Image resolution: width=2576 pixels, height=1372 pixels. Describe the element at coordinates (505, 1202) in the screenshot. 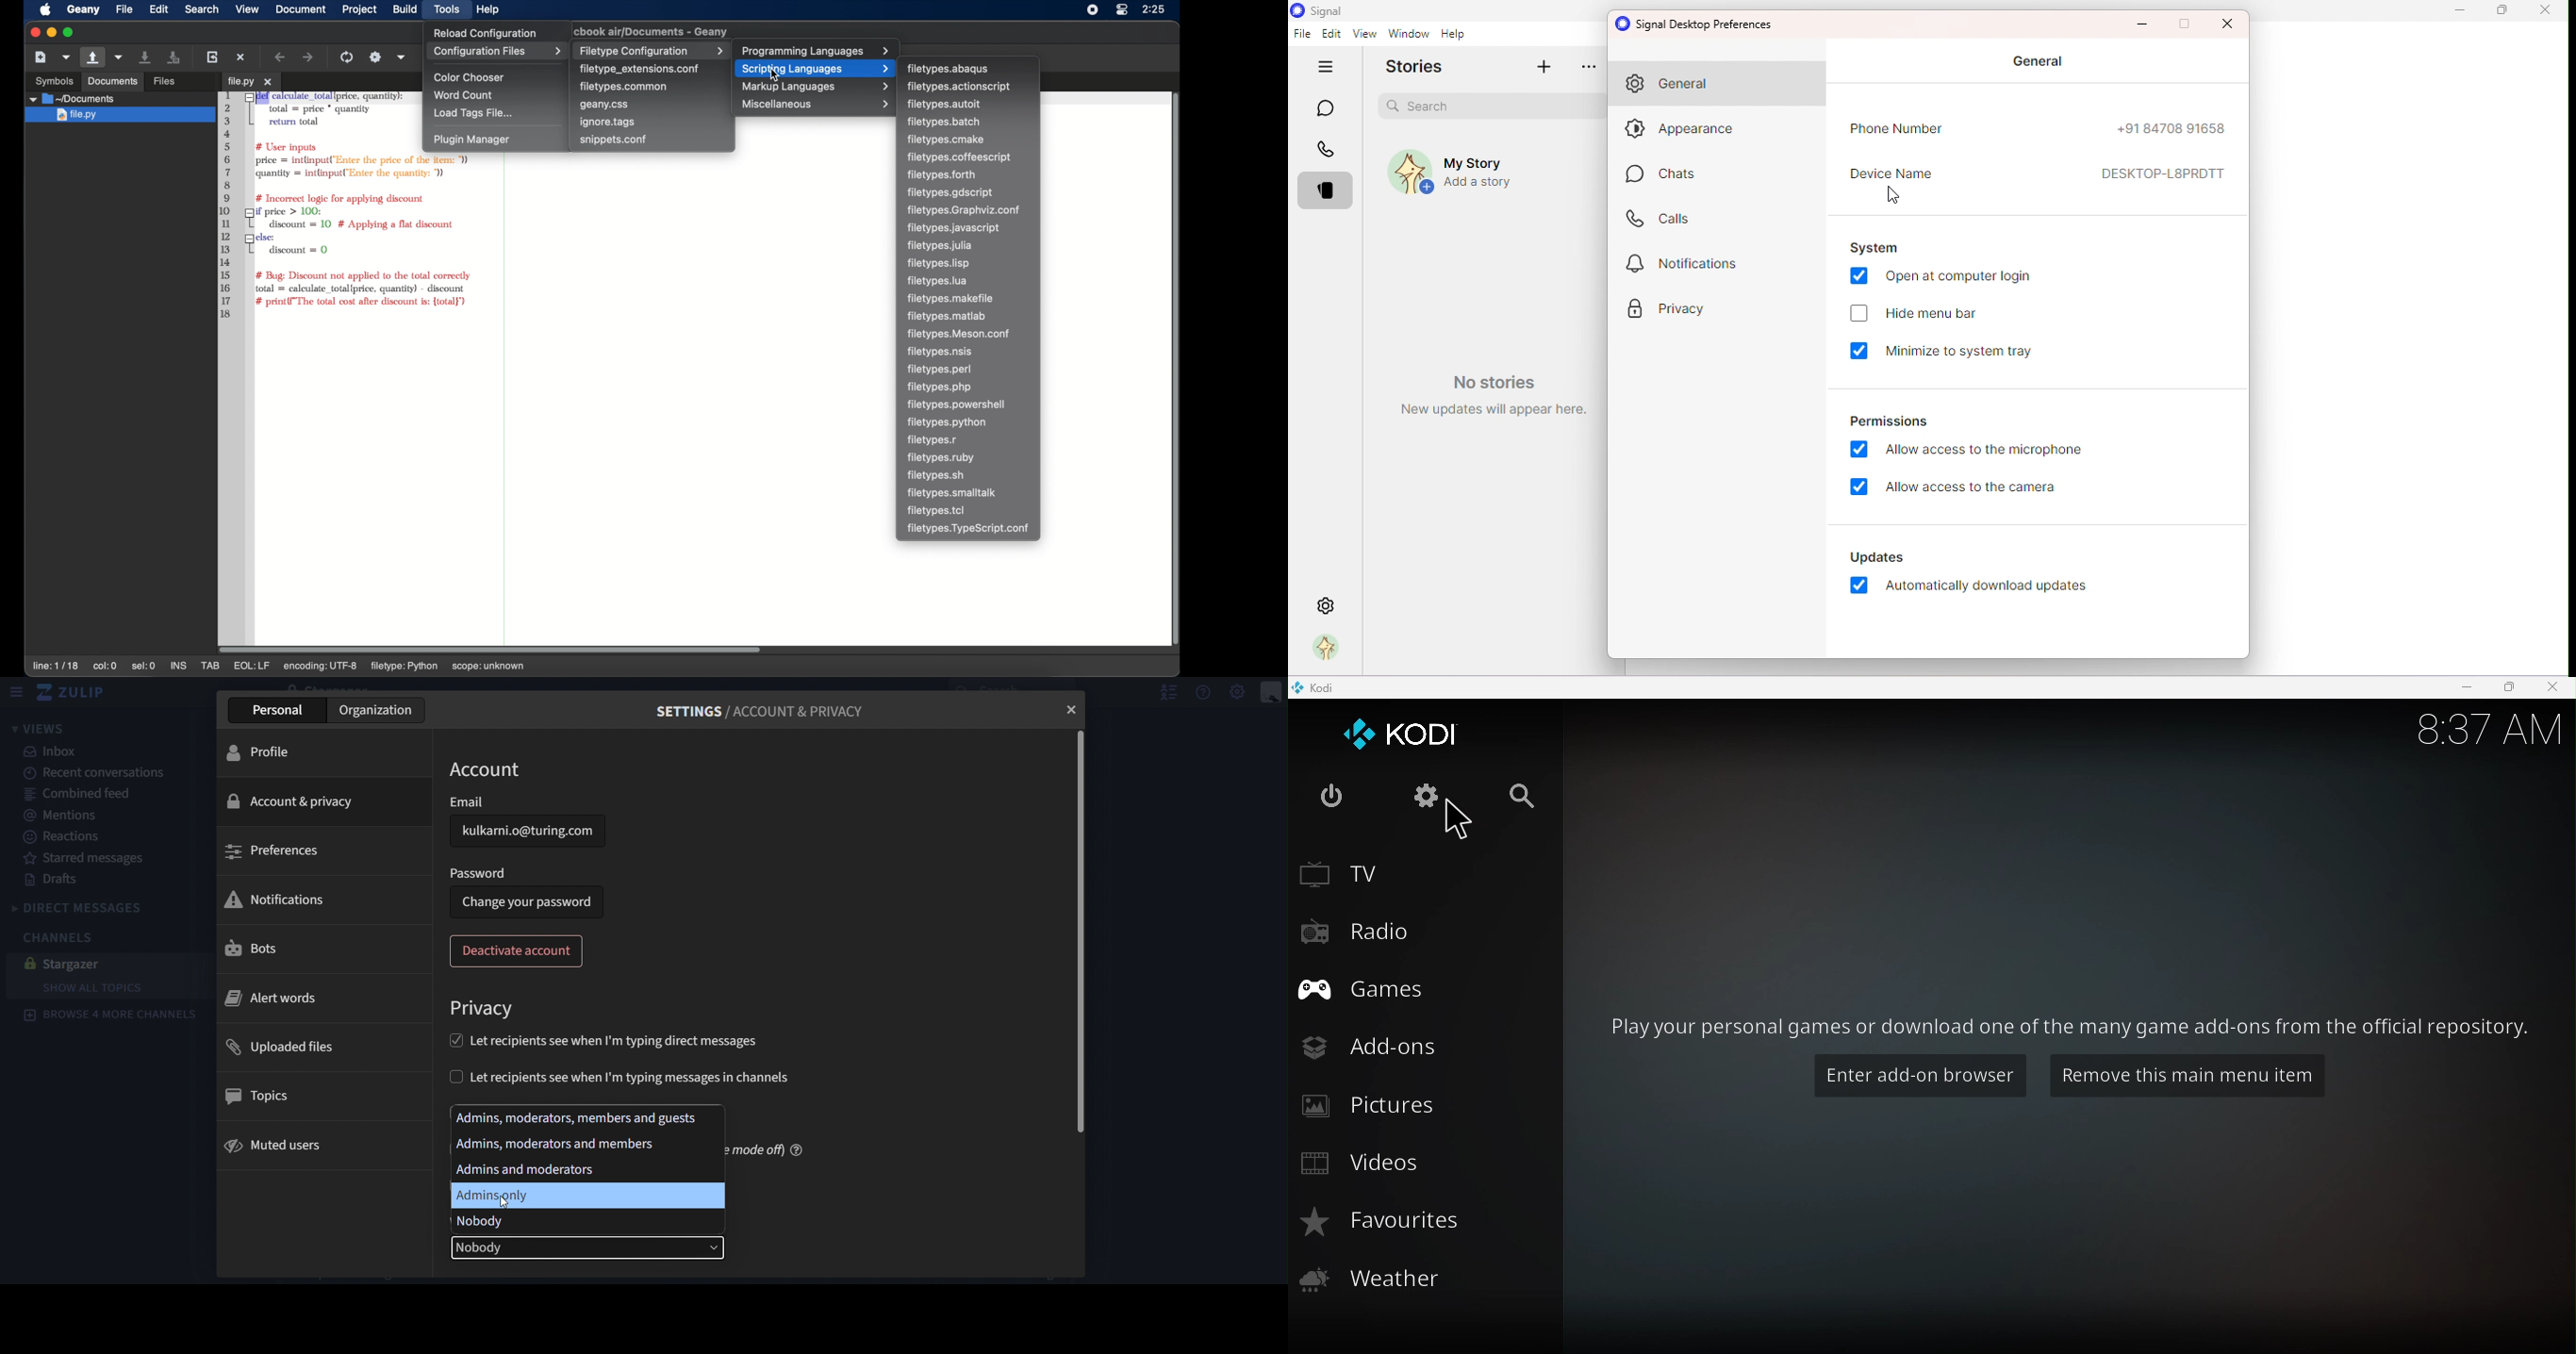

I see `cursor` at that location.